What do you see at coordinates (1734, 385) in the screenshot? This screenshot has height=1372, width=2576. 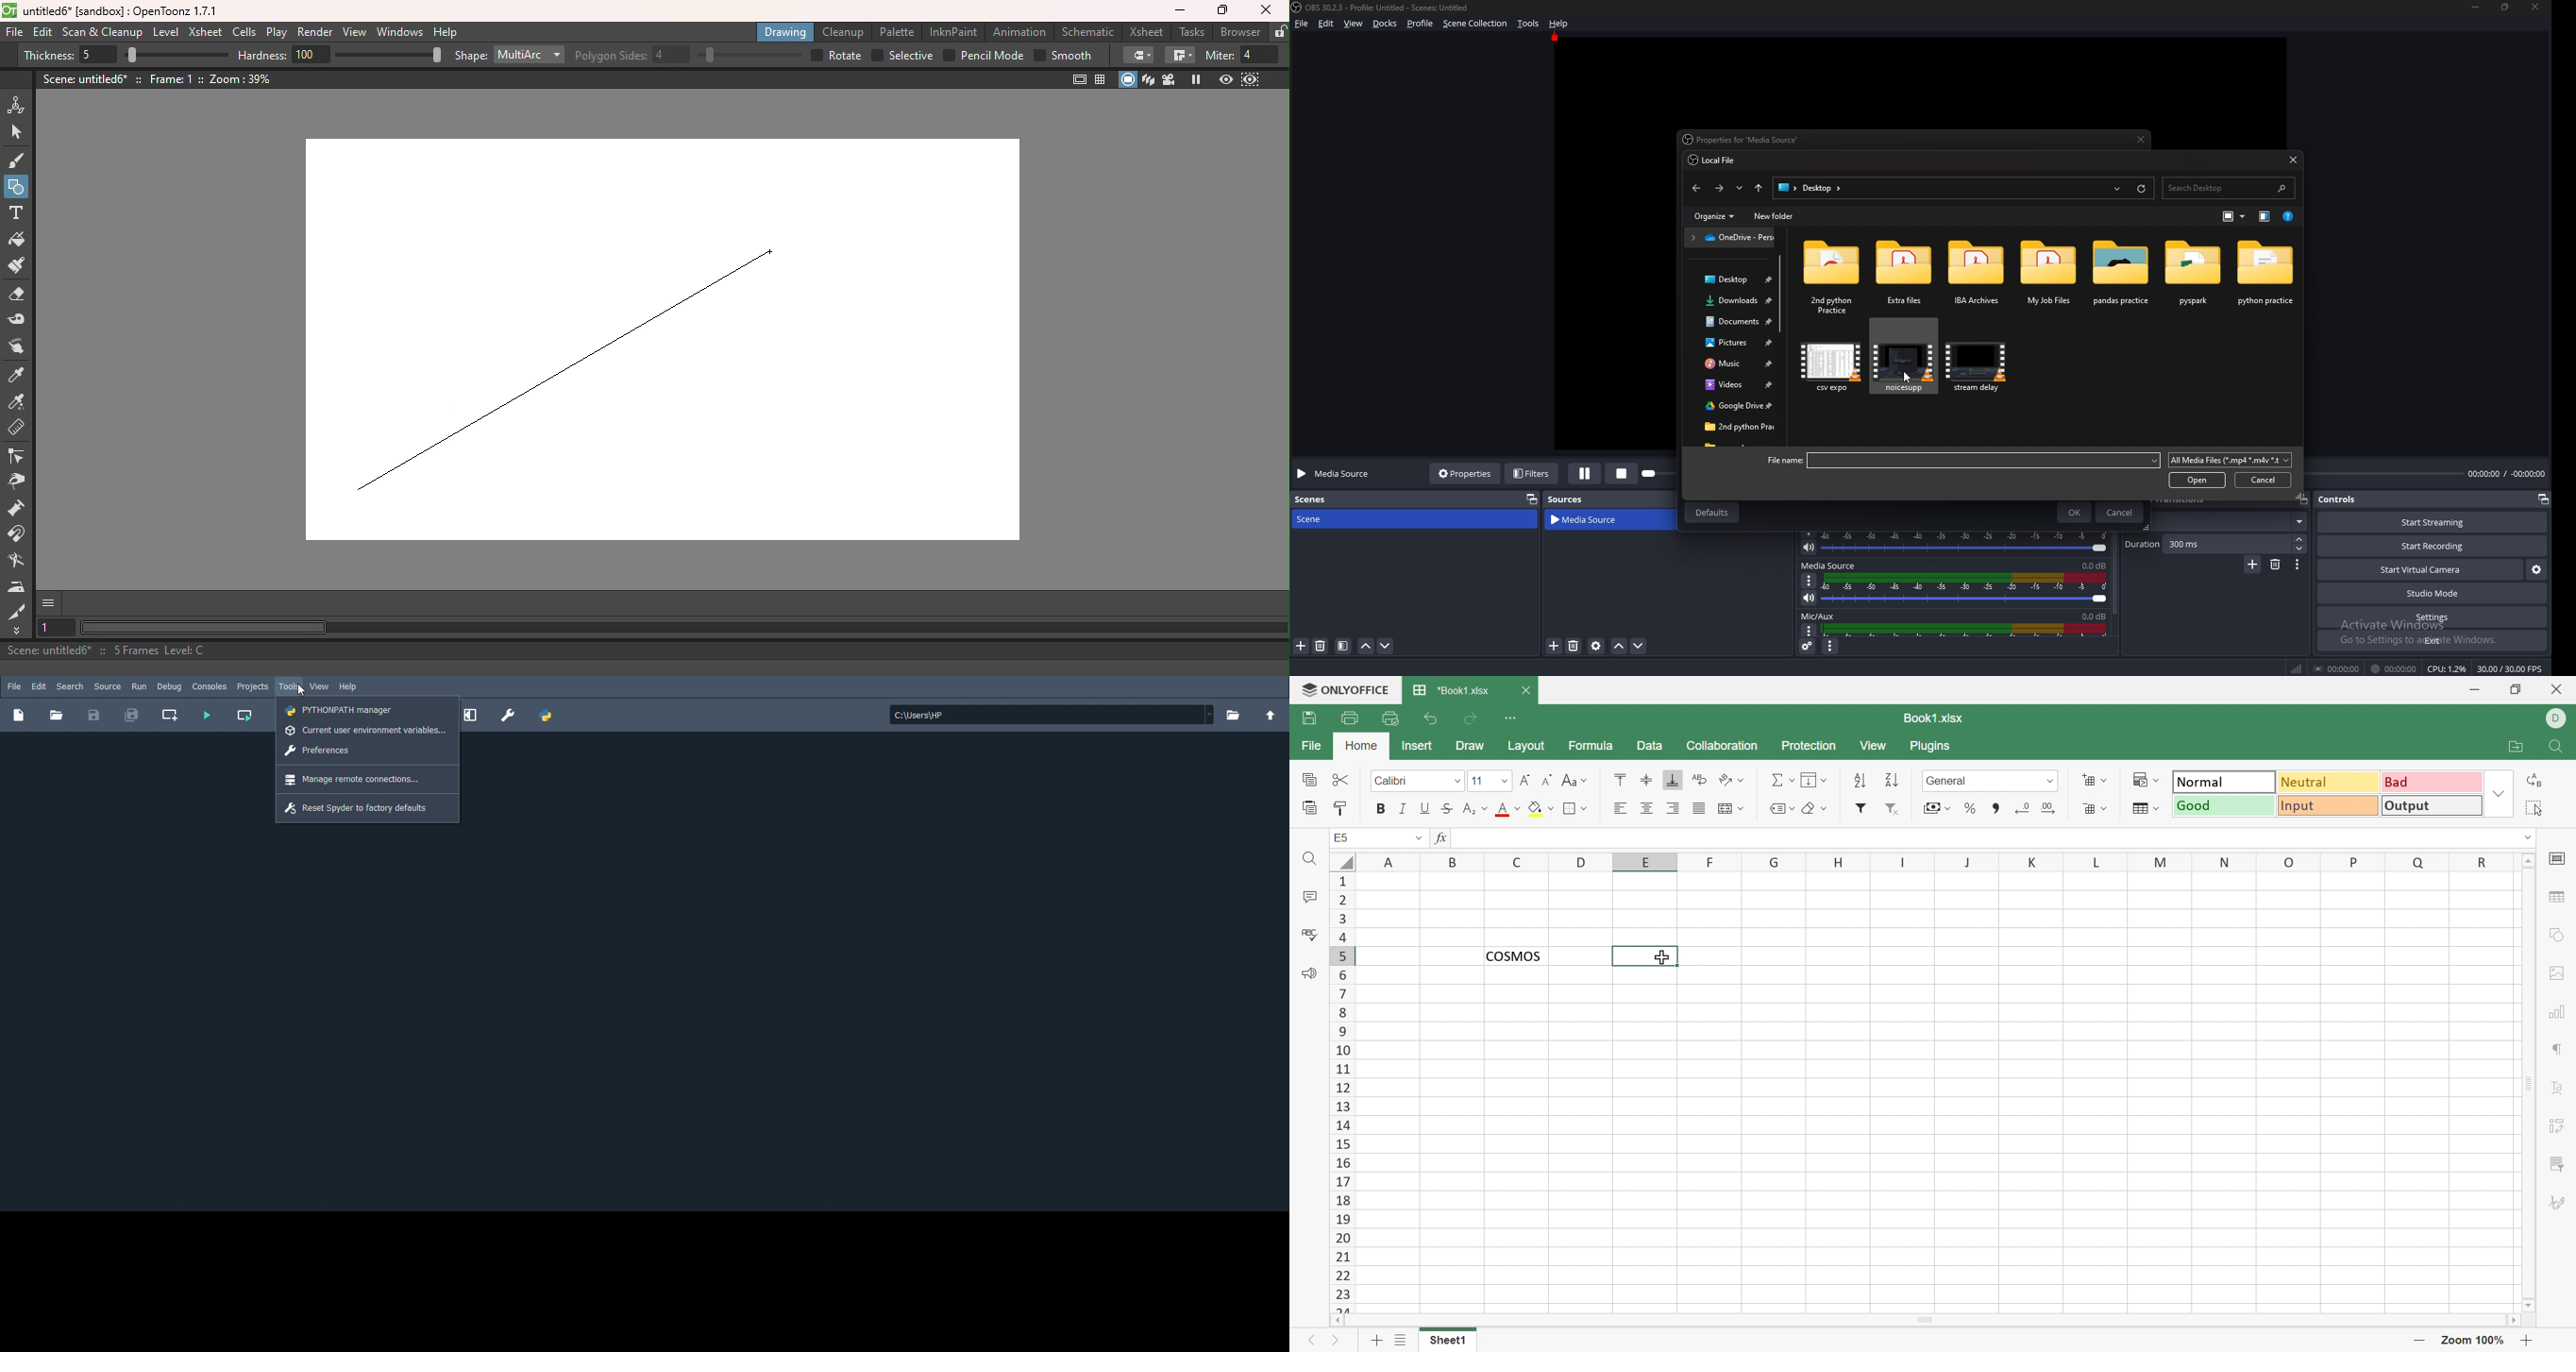 I see `folder` at bounding box center [1734, 385].